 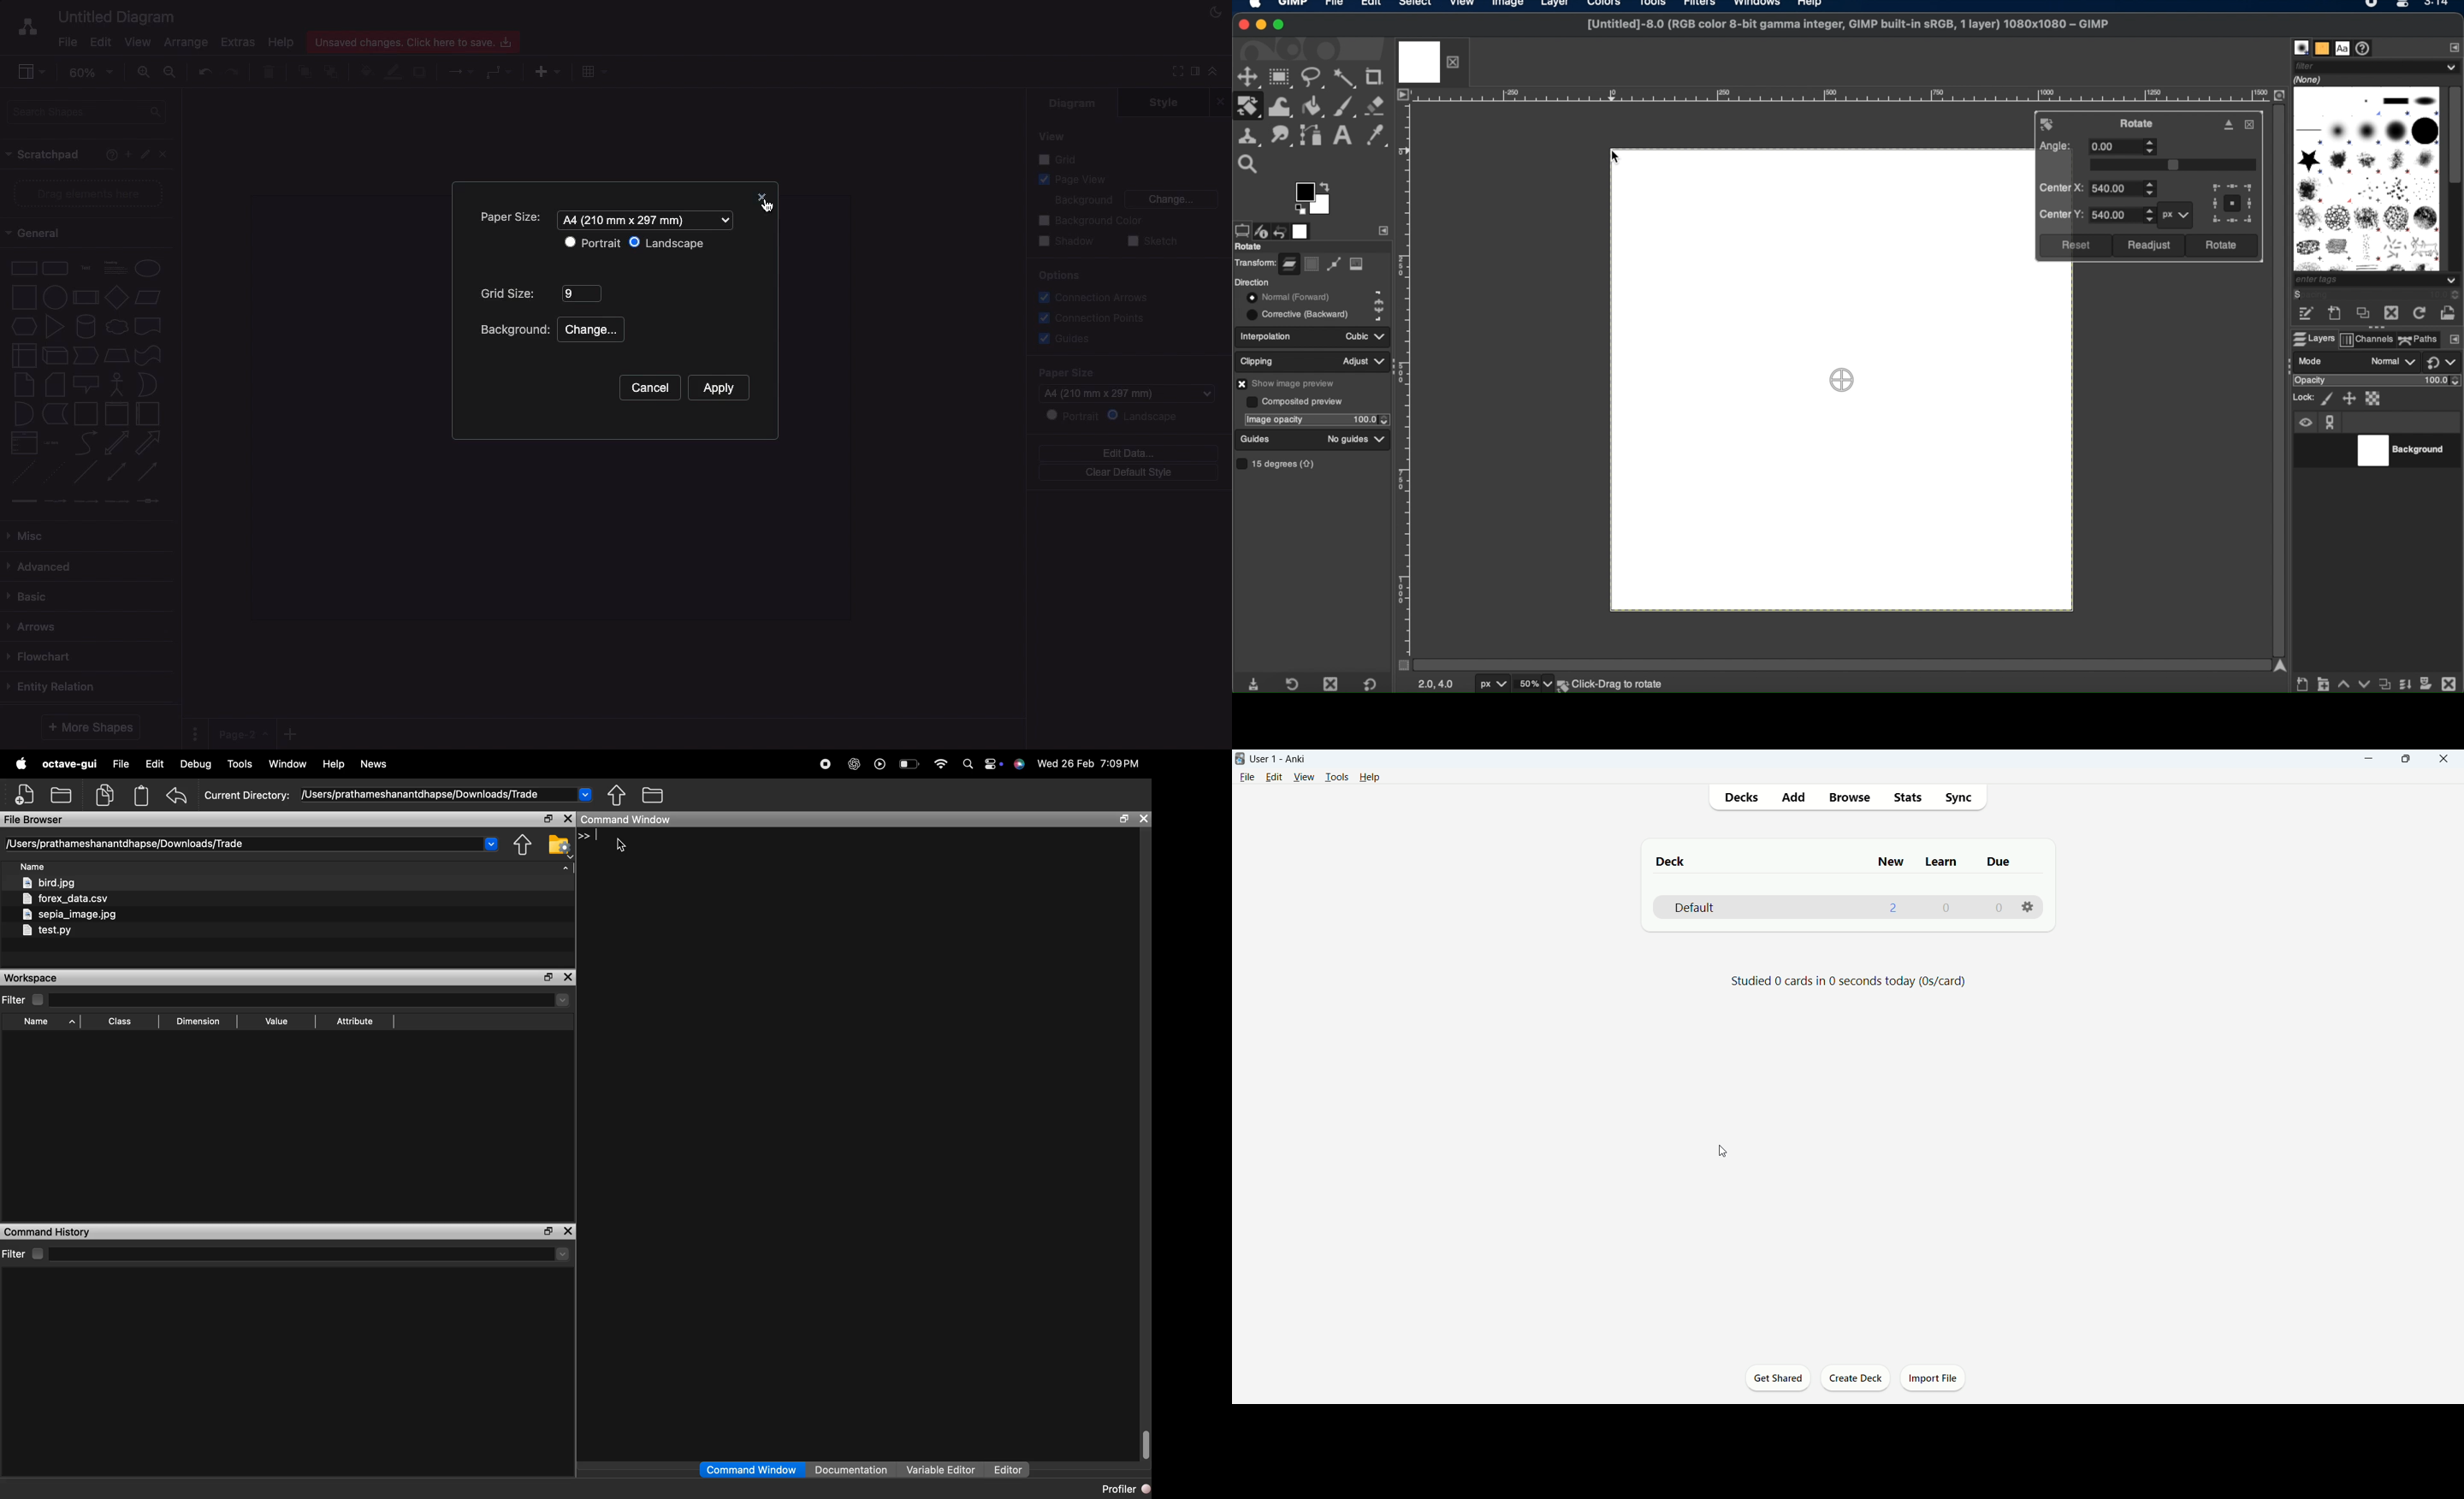 I want to click on mode, so click(x=2312, y=361).